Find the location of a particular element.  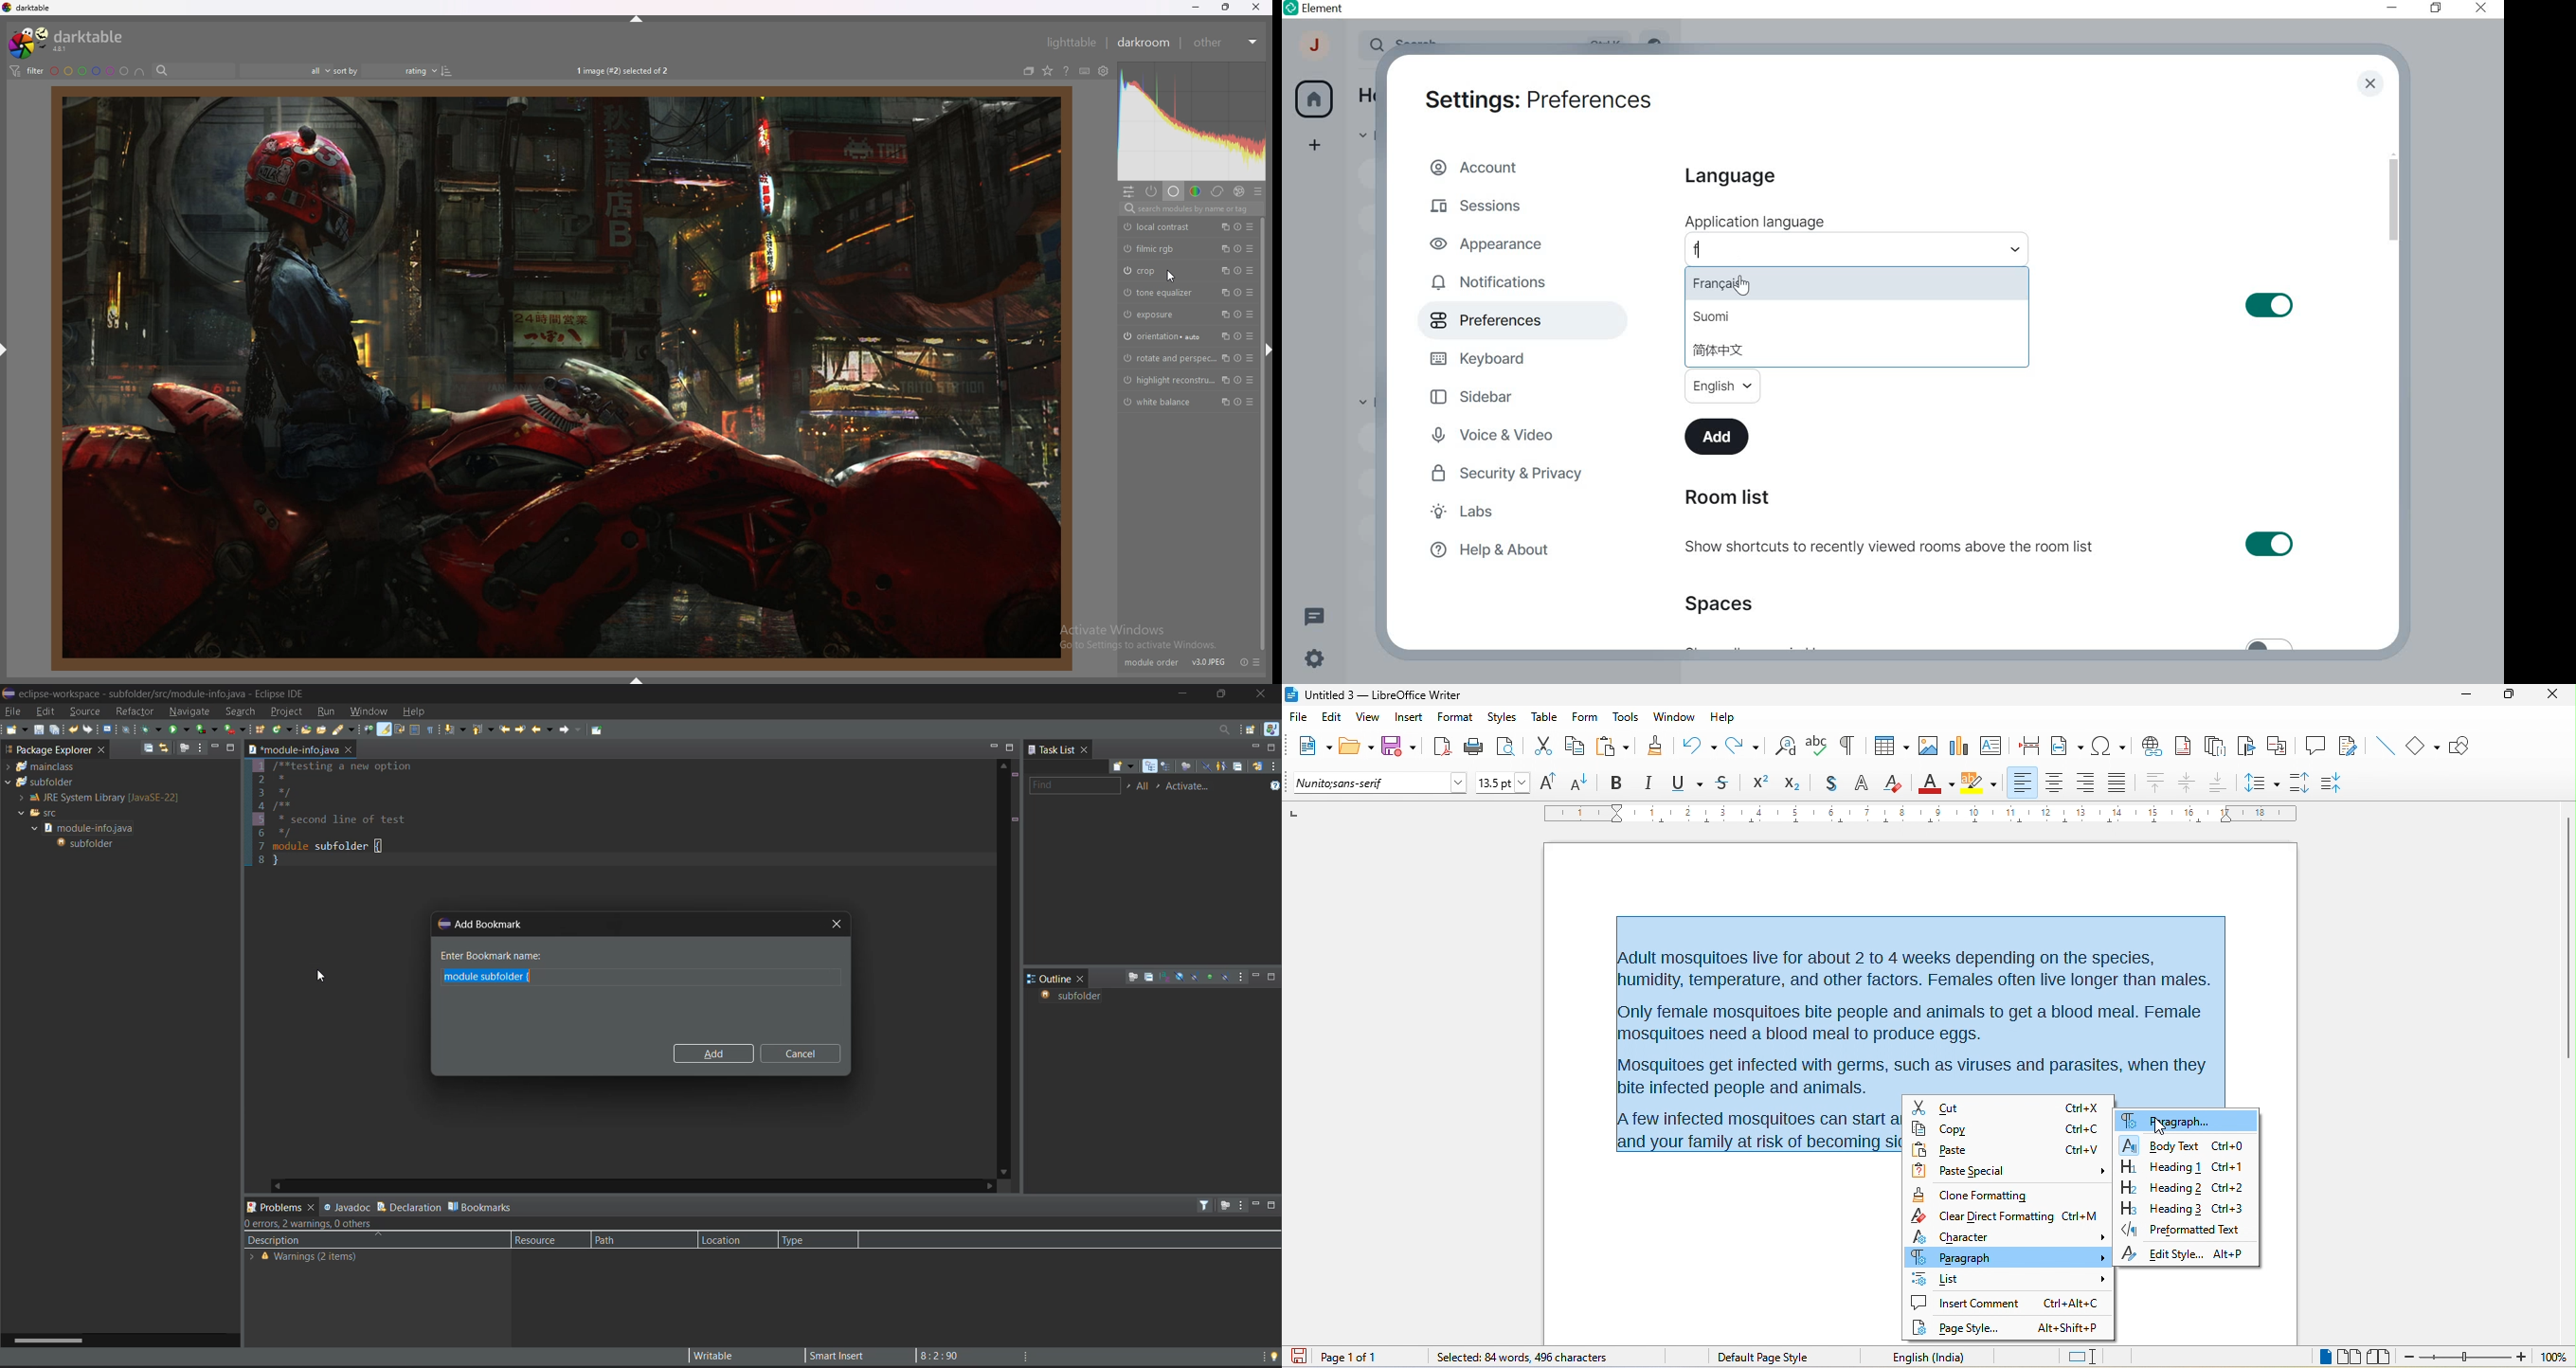

reset is located at coordinates (1239, 227).